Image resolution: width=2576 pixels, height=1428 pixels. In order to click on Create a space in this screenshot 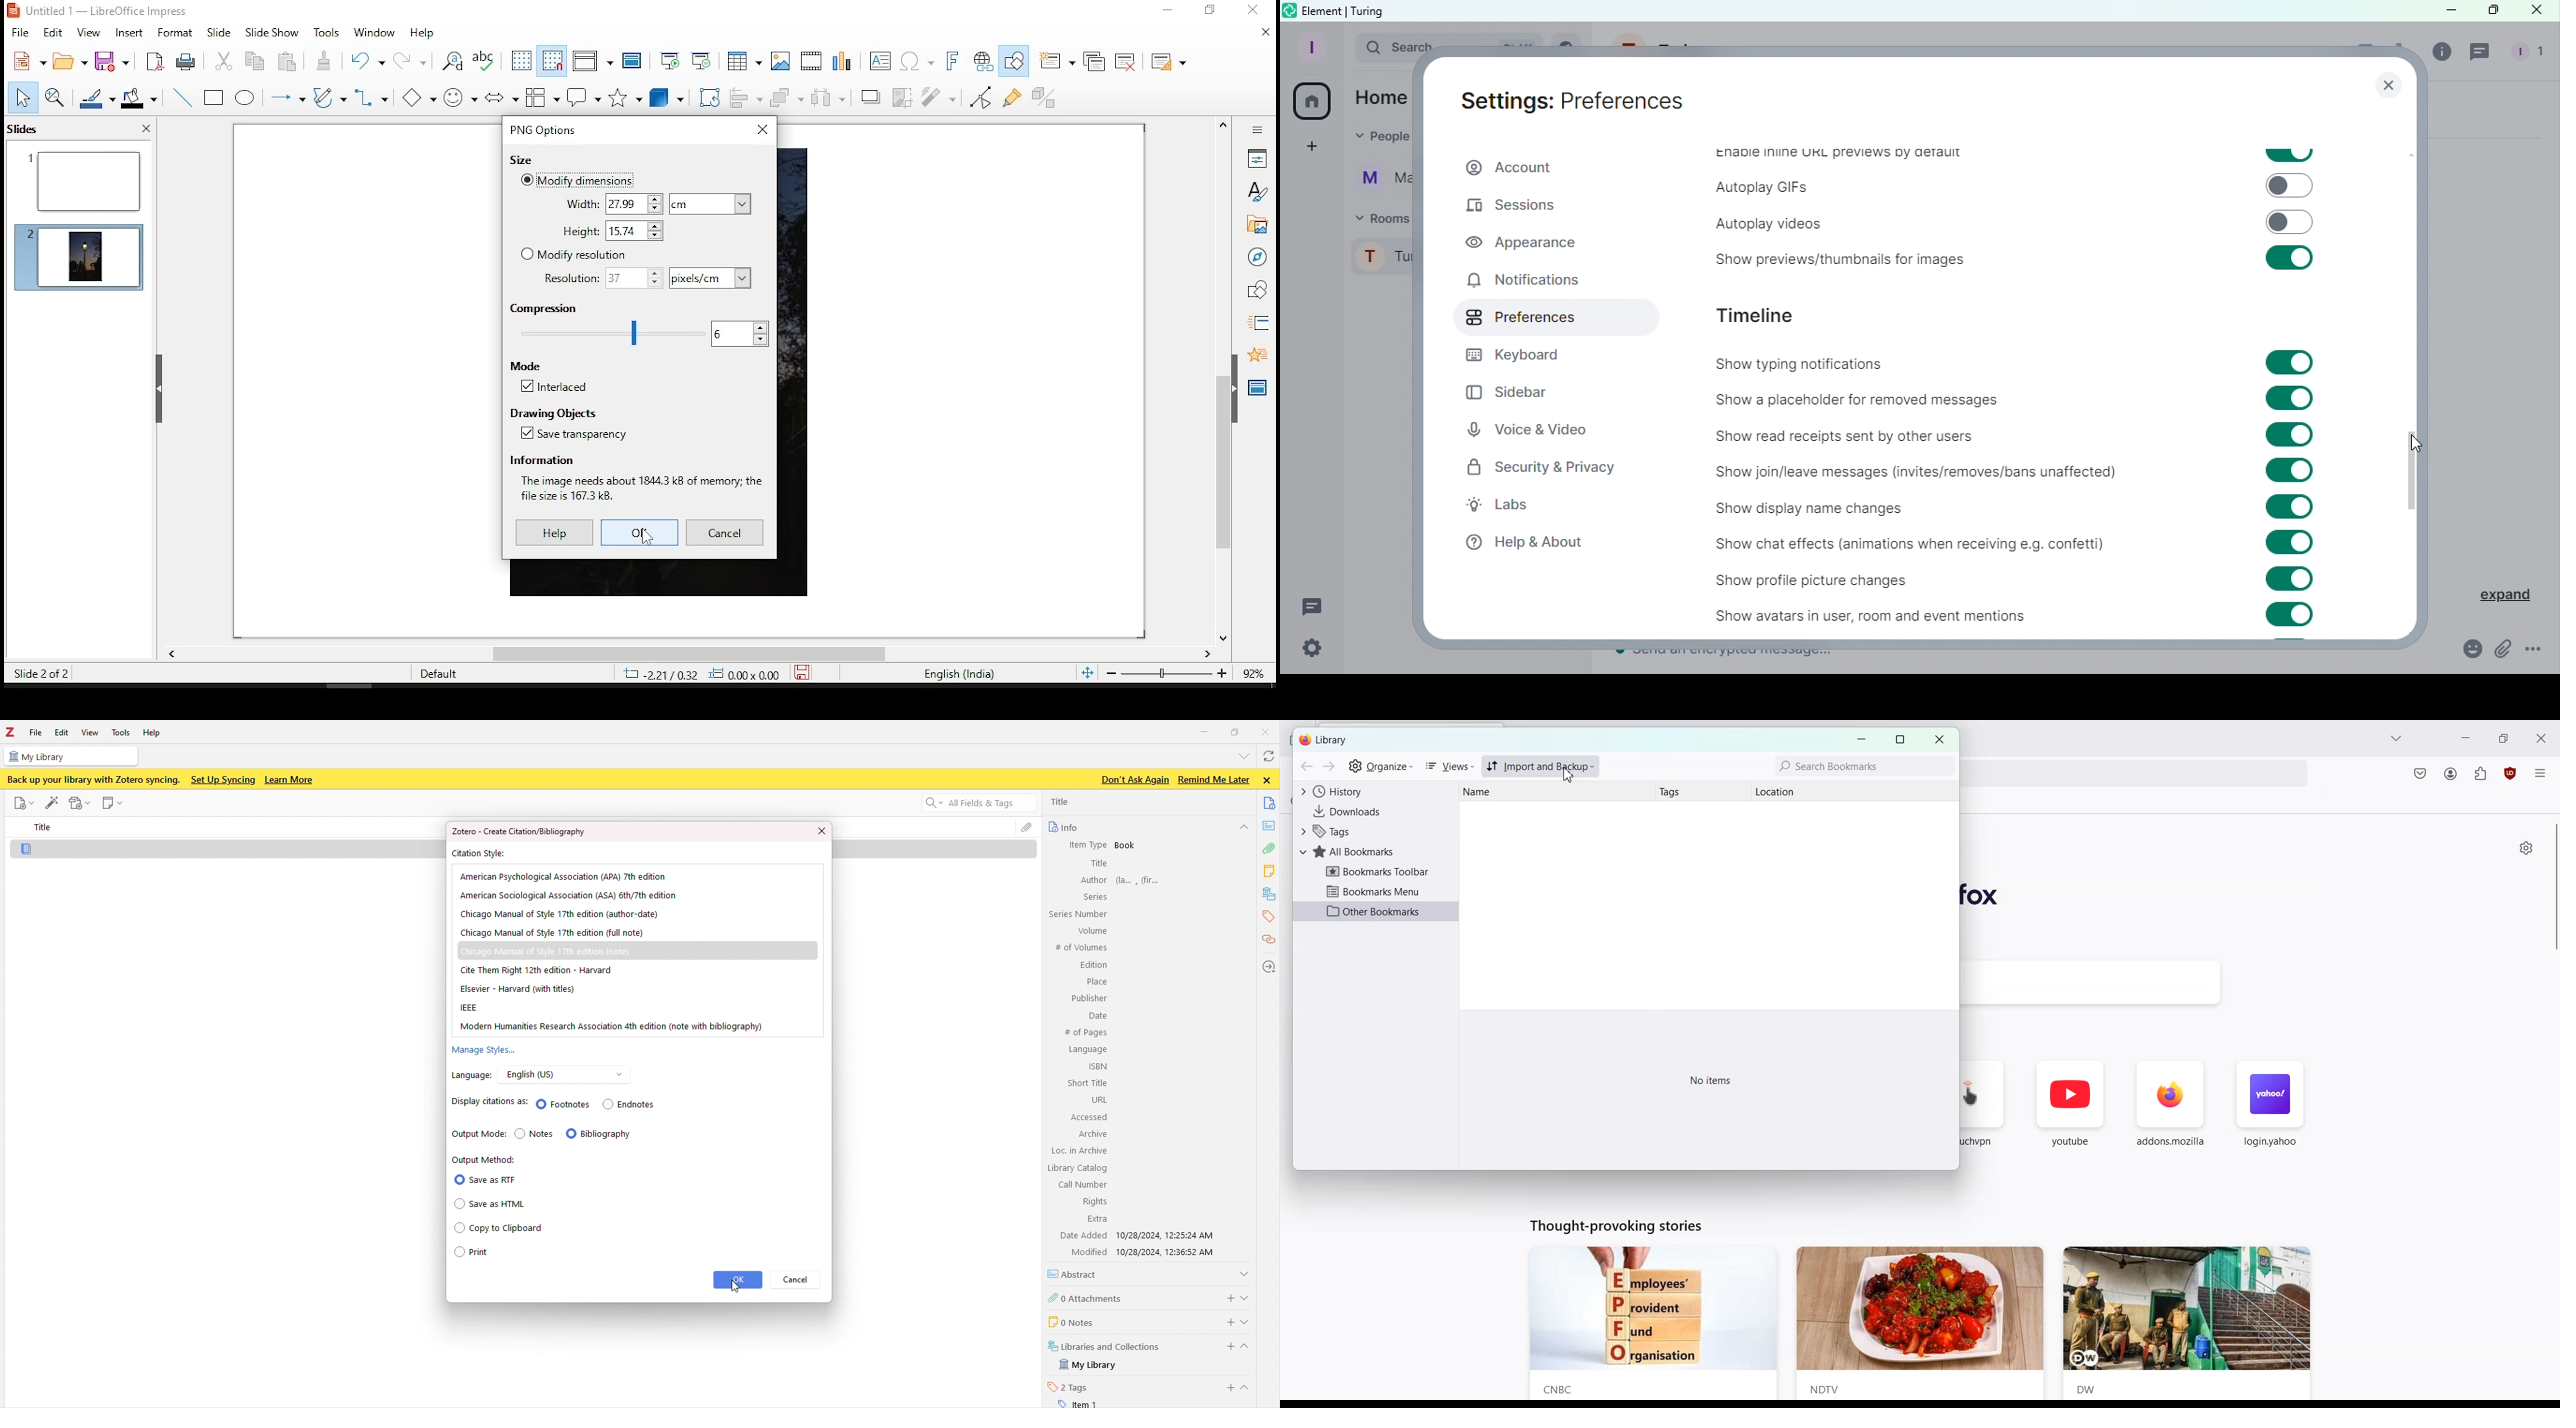, I will do `click(1315, 146)`.